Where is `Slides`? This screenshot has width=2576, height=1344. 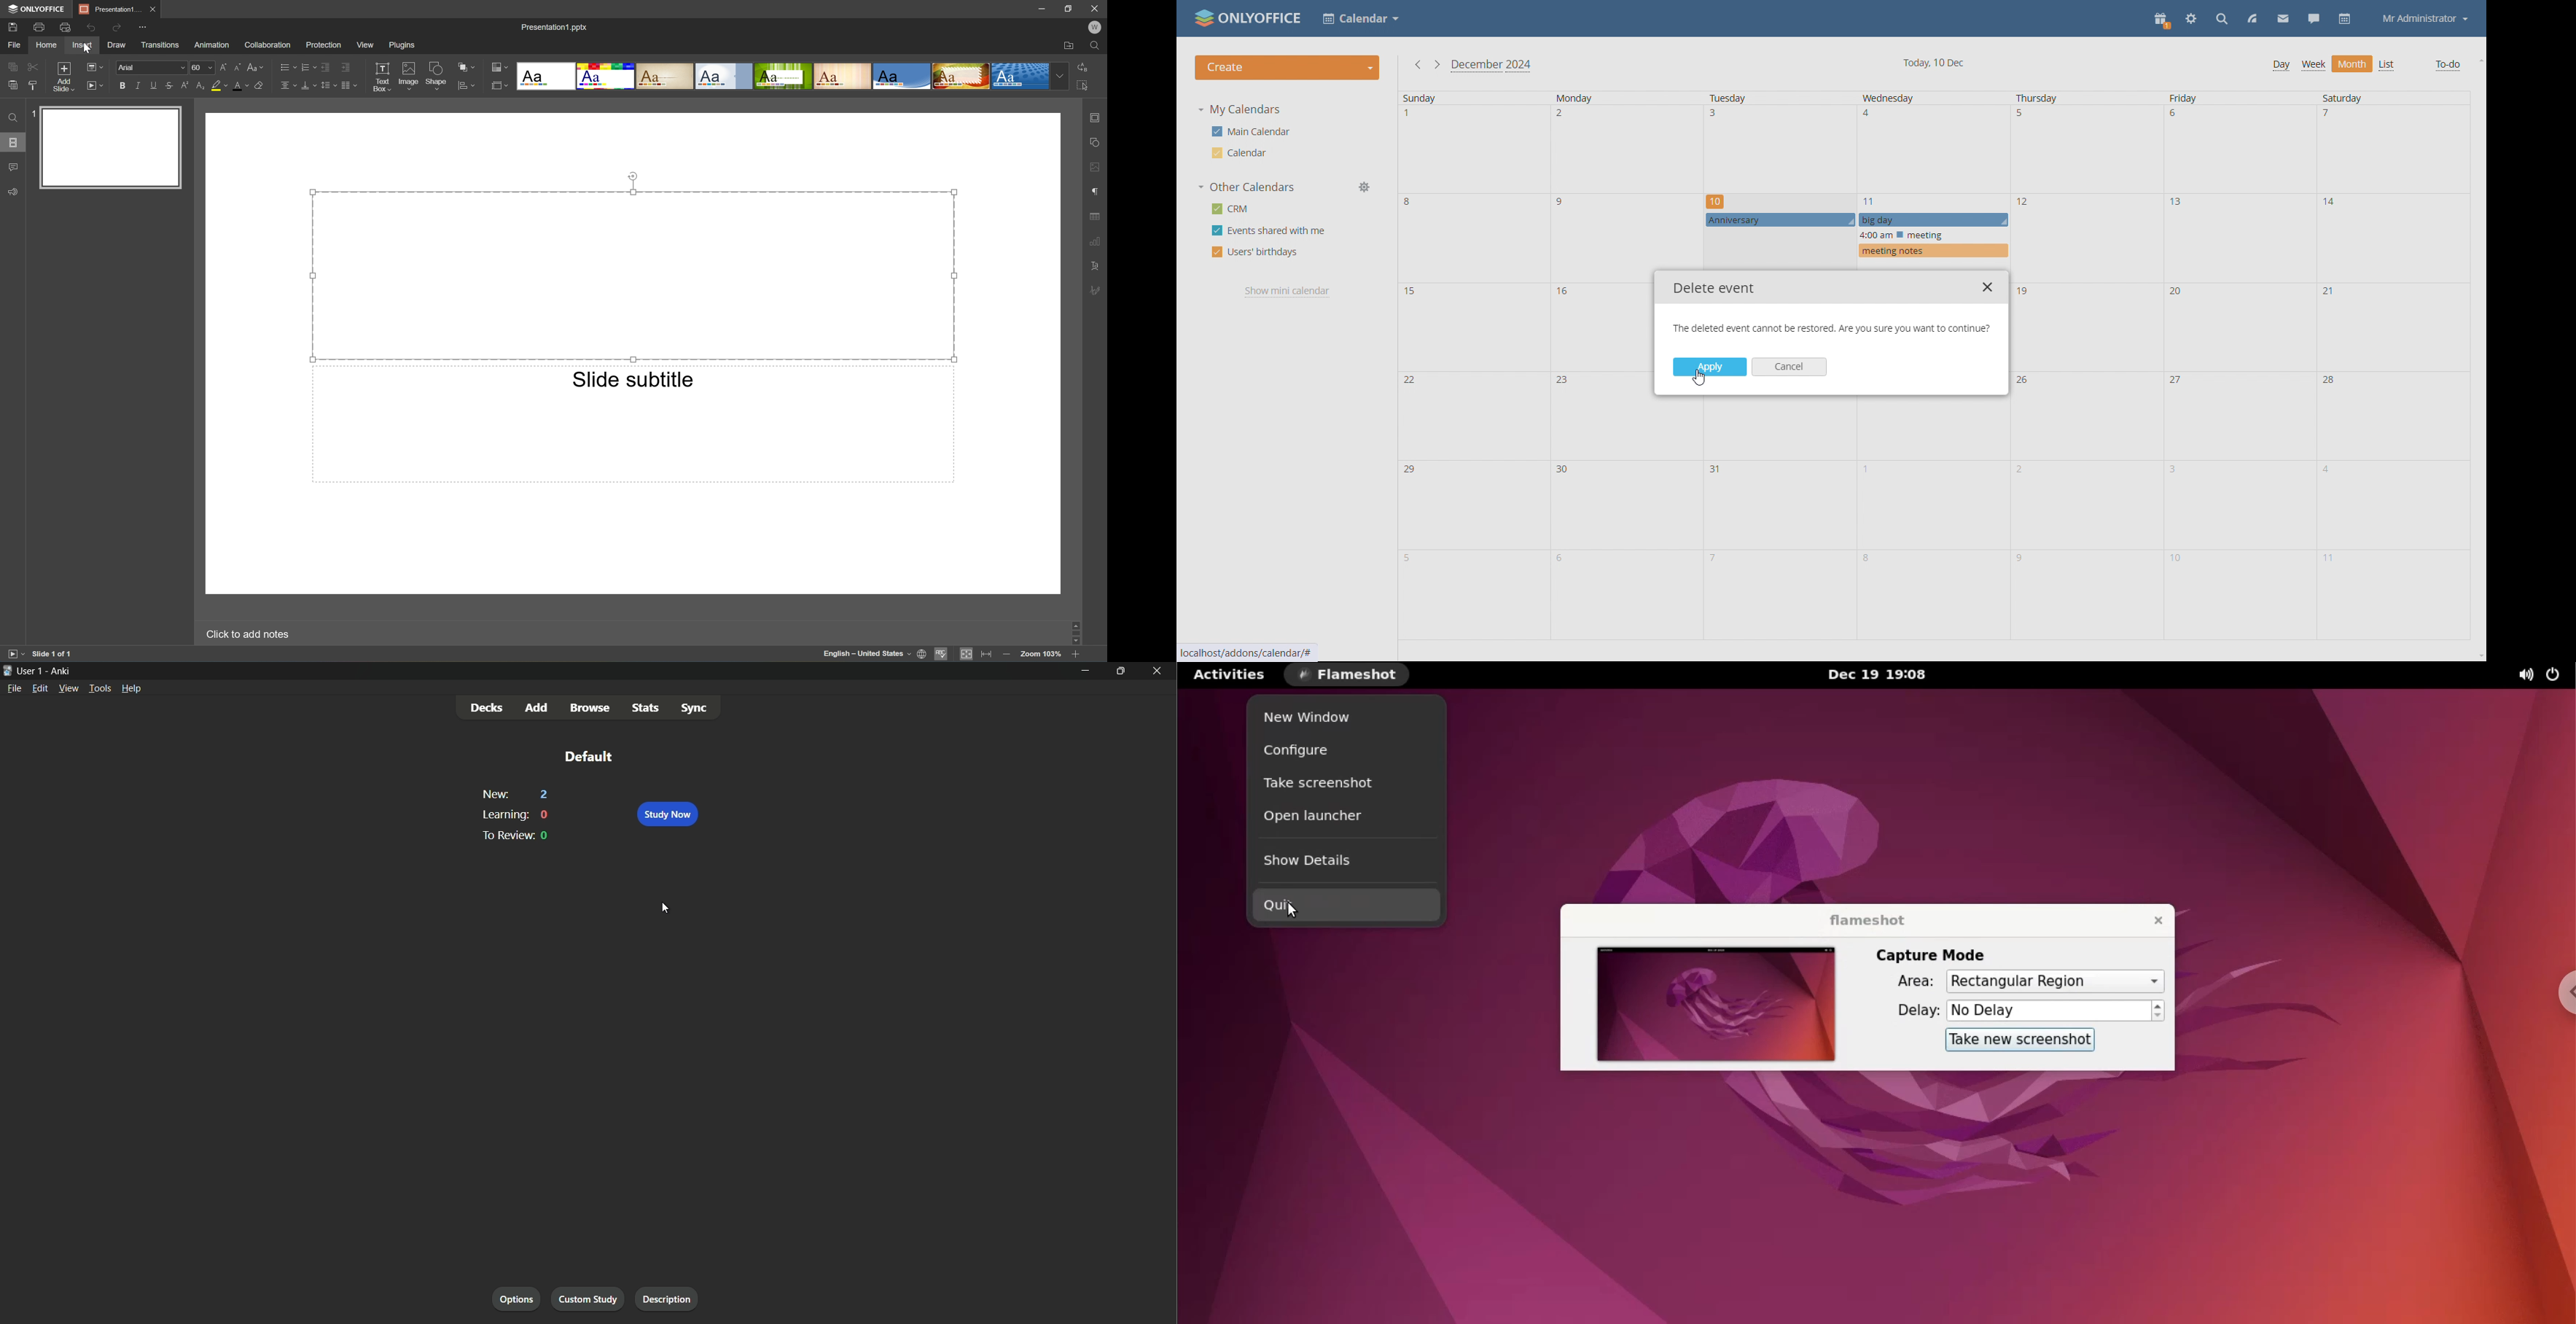 Slides is located at coordinates (13, 143).